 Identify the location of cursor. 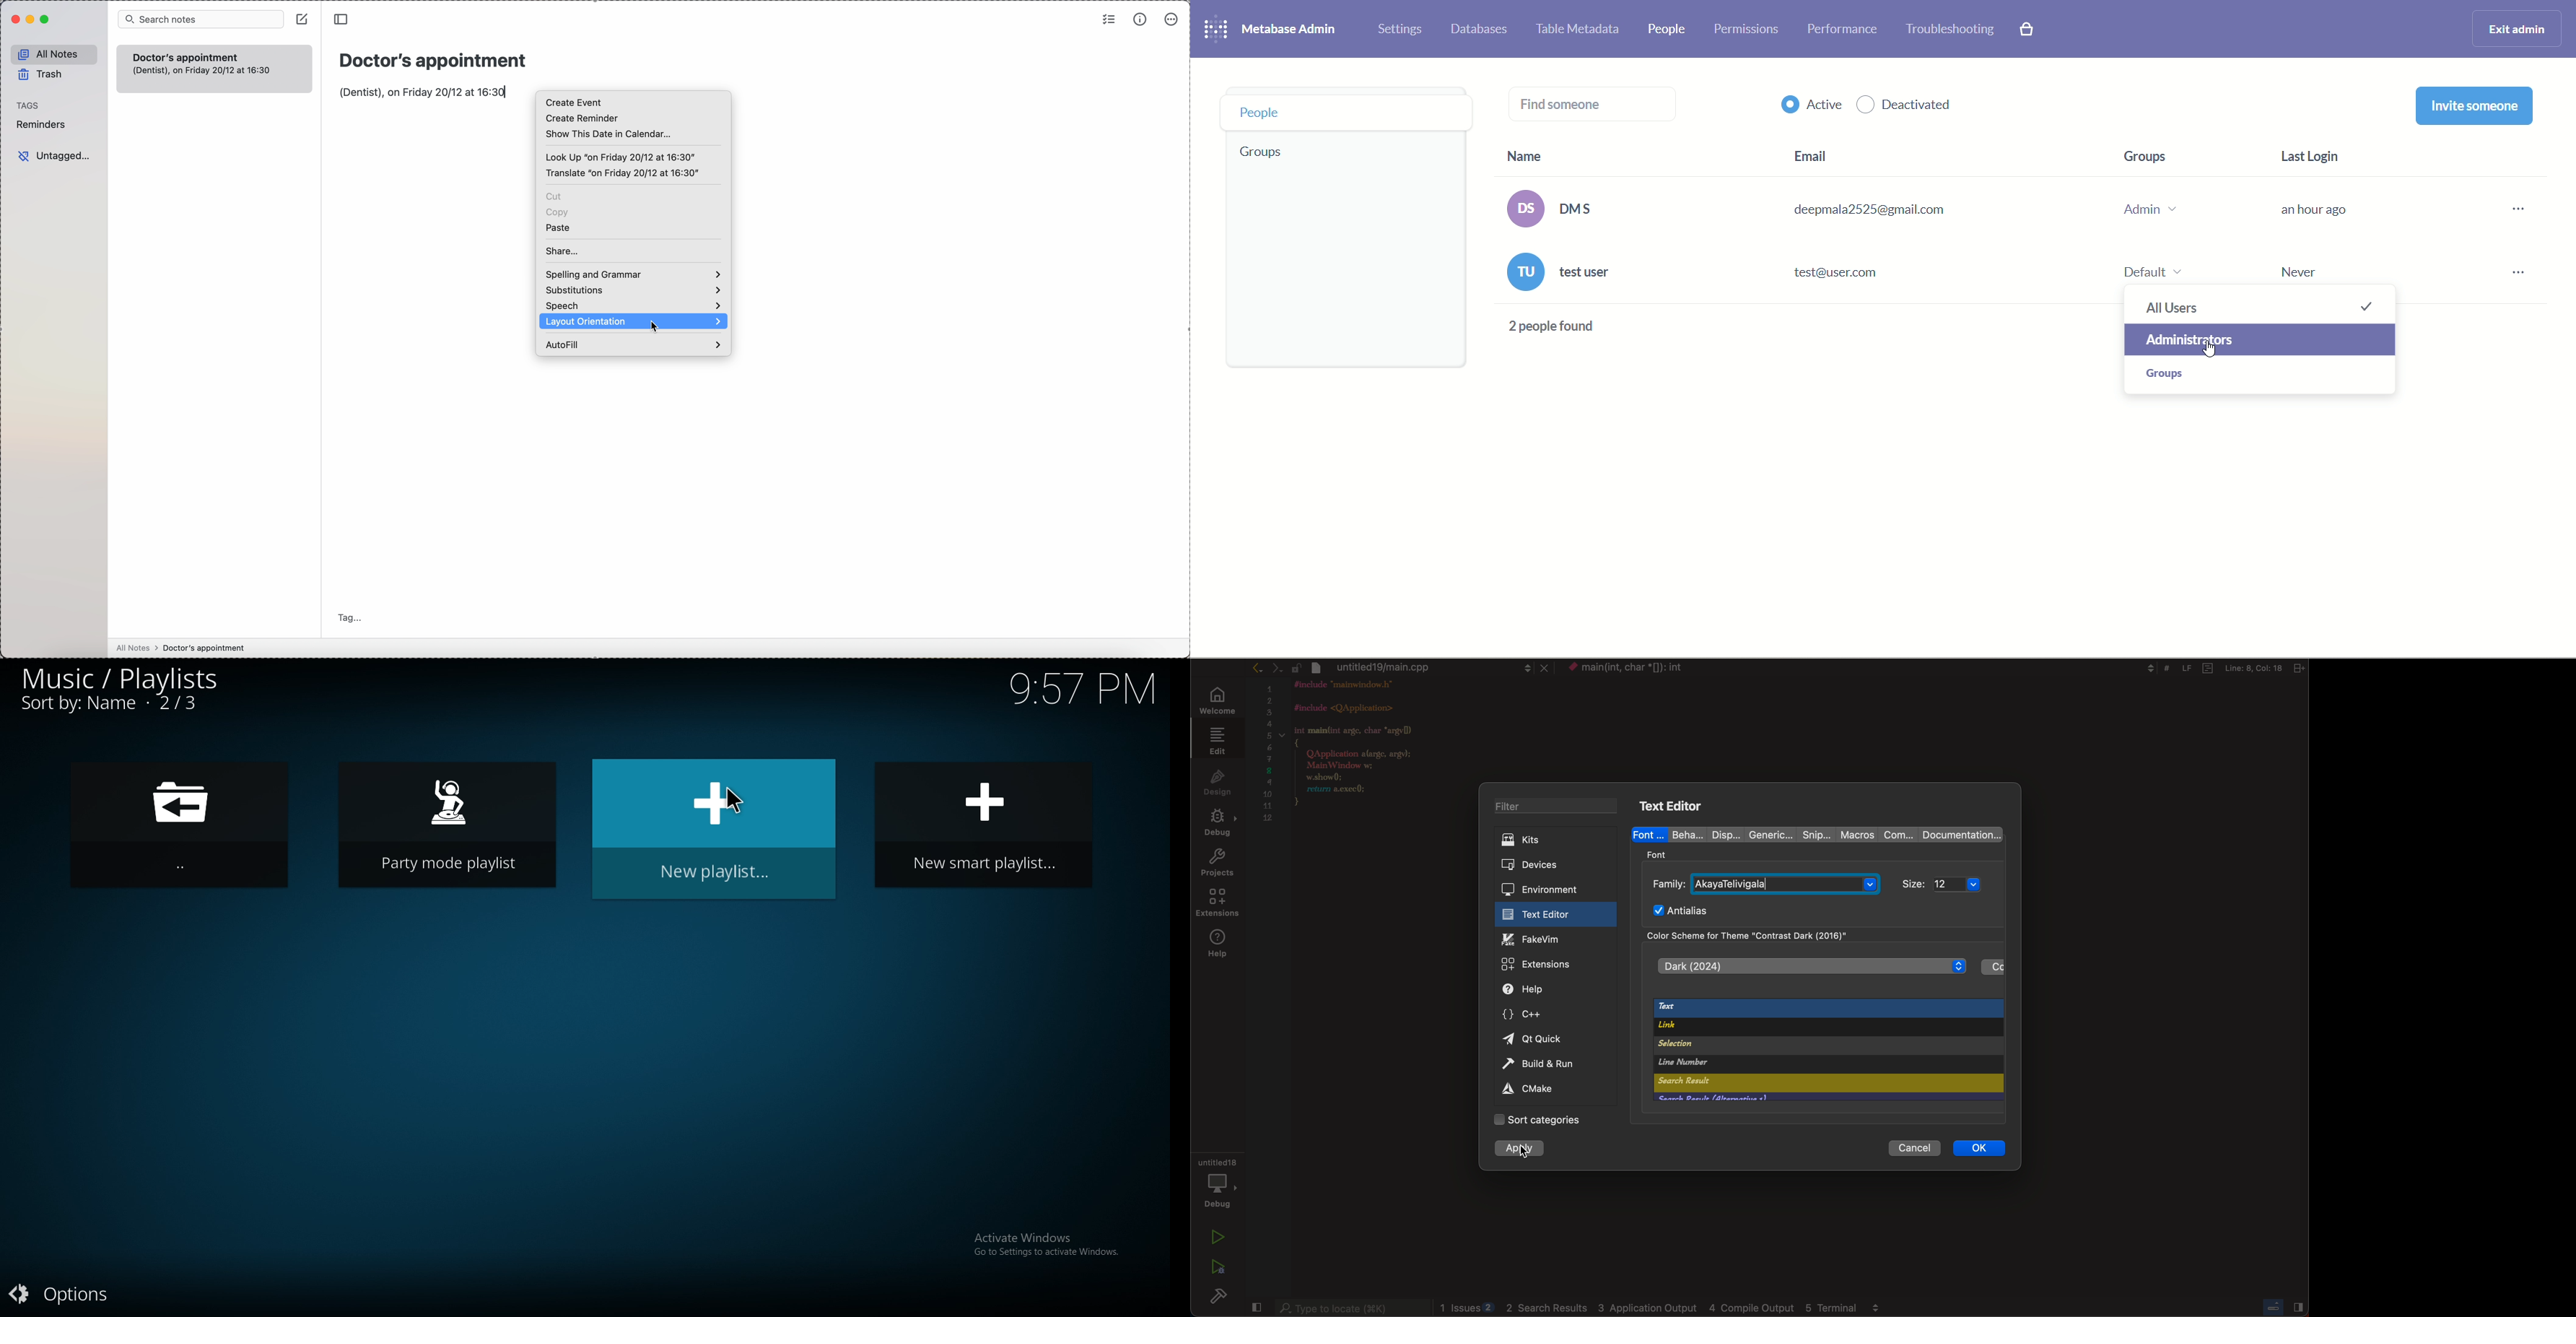
(657, 326).